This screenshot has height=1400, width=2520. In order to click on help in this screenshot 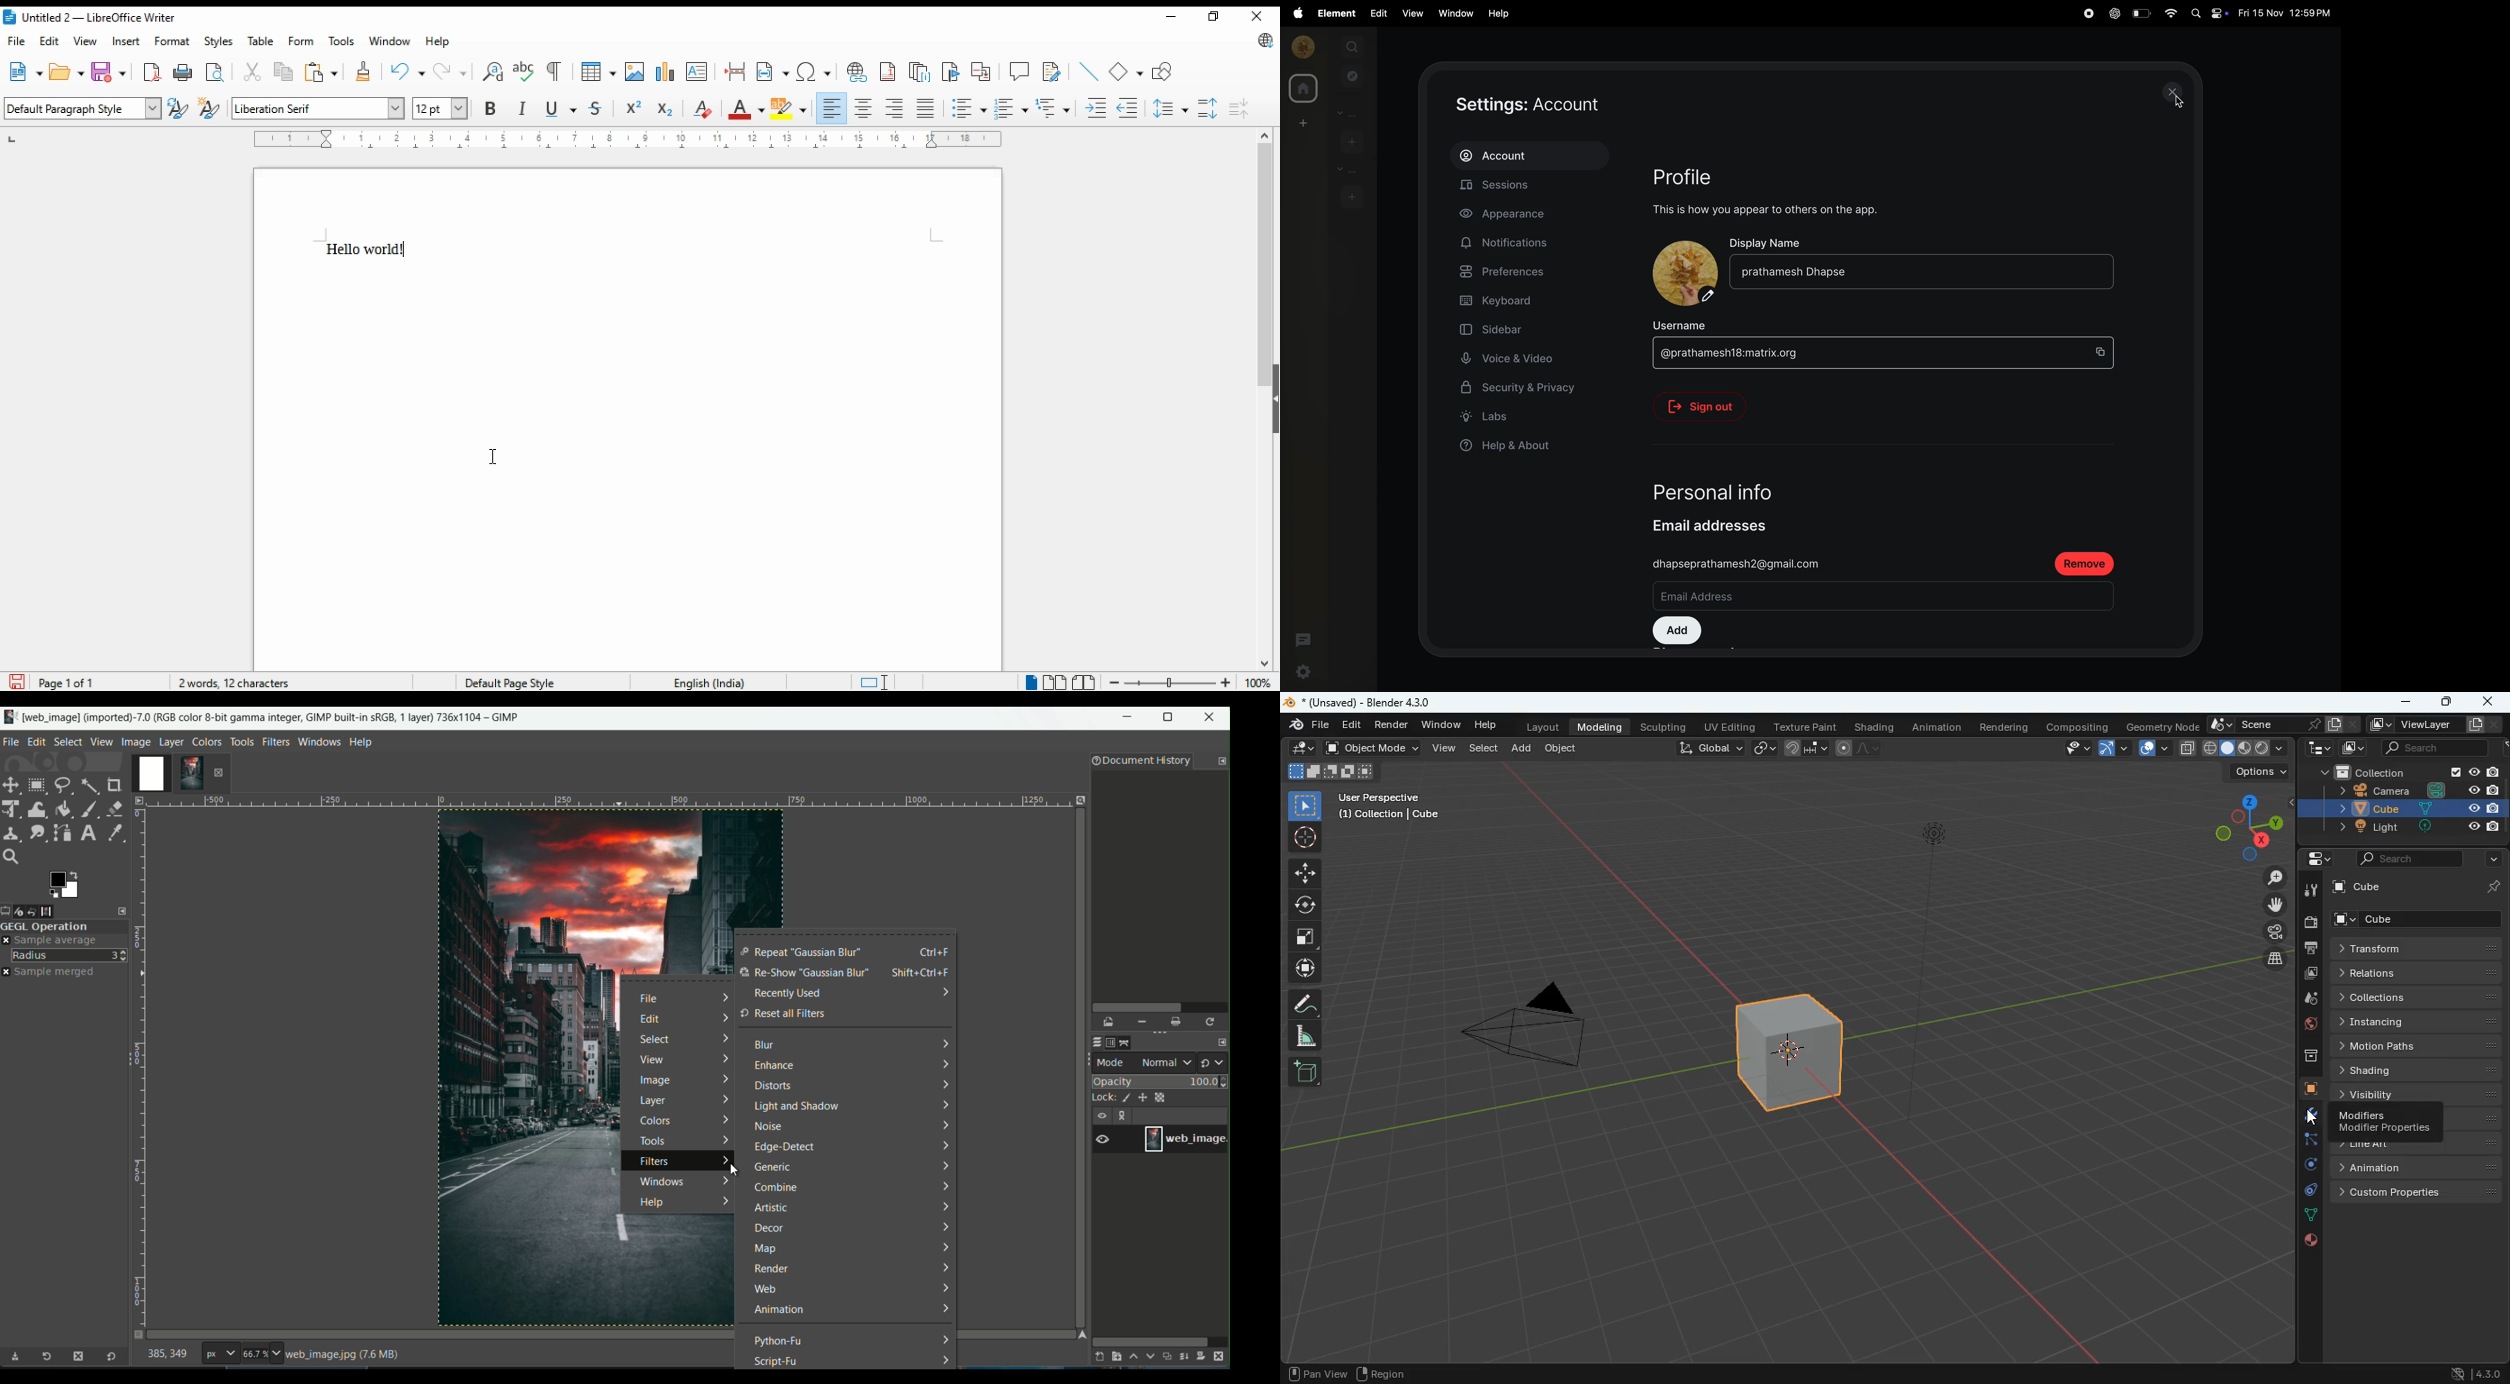, I will do `click(439, 42)`.